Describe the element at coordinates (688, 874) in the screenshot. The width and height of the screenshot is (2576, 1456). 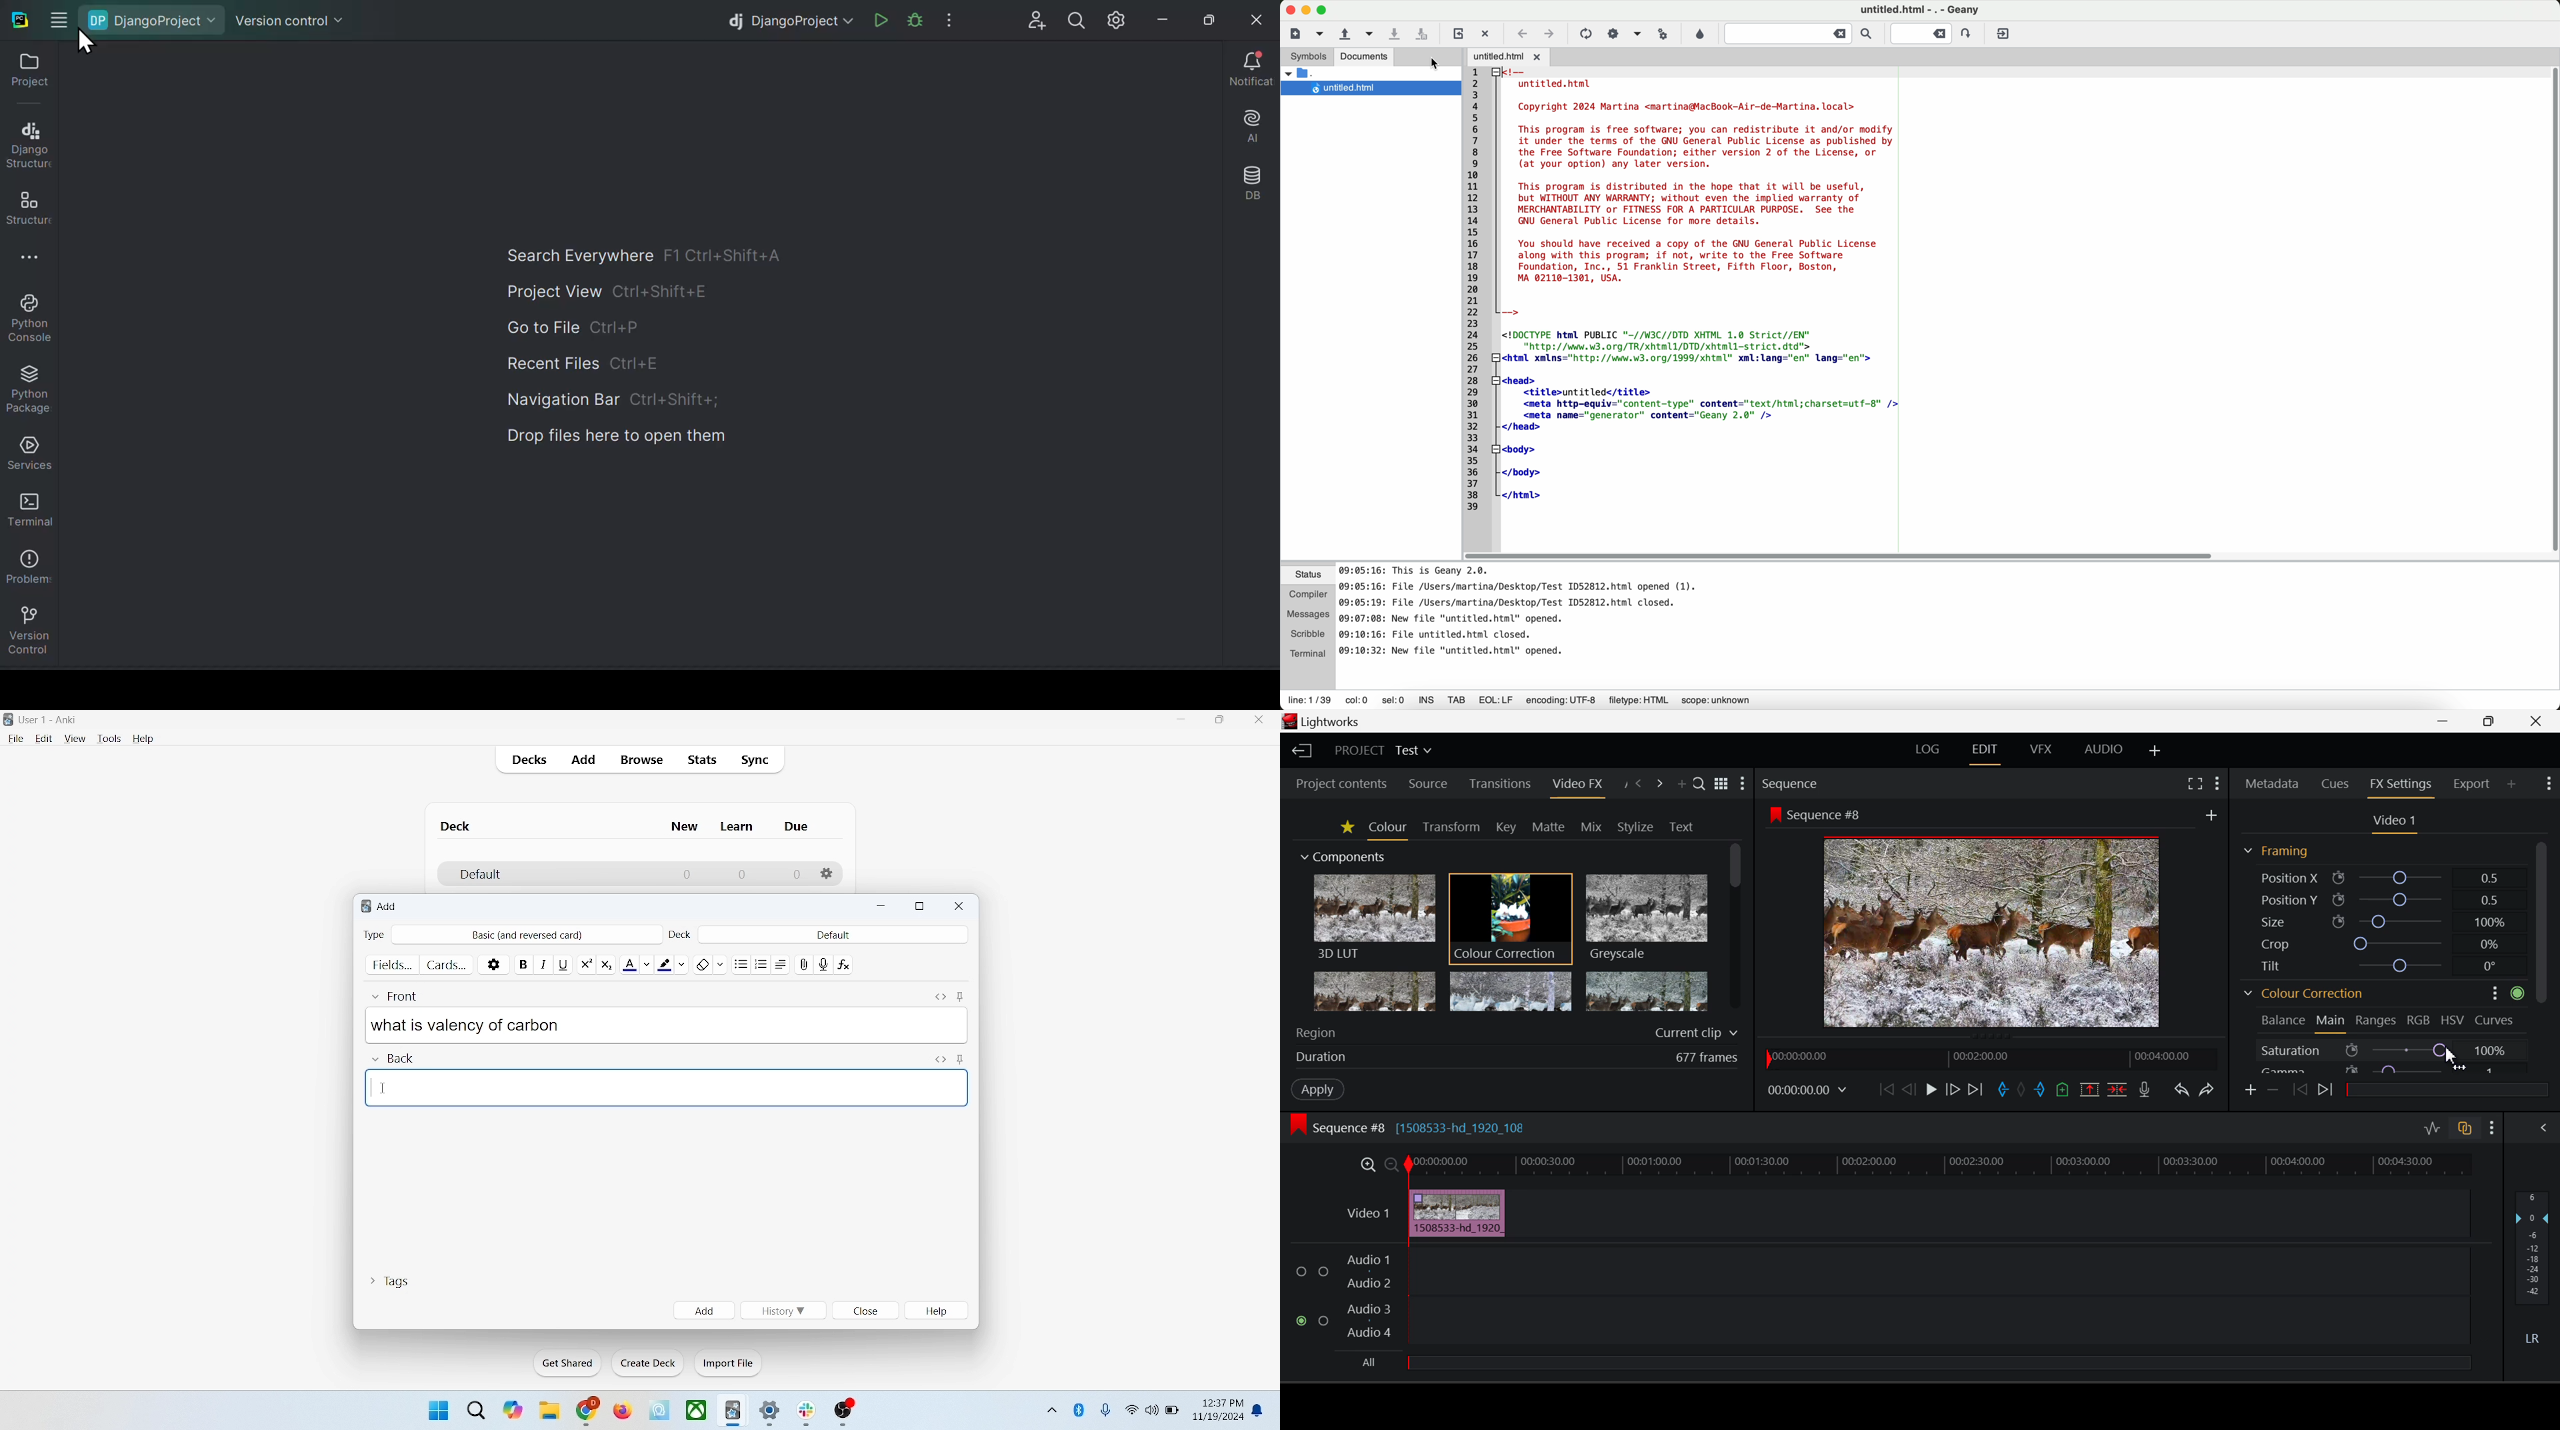
I see `0` at that location.